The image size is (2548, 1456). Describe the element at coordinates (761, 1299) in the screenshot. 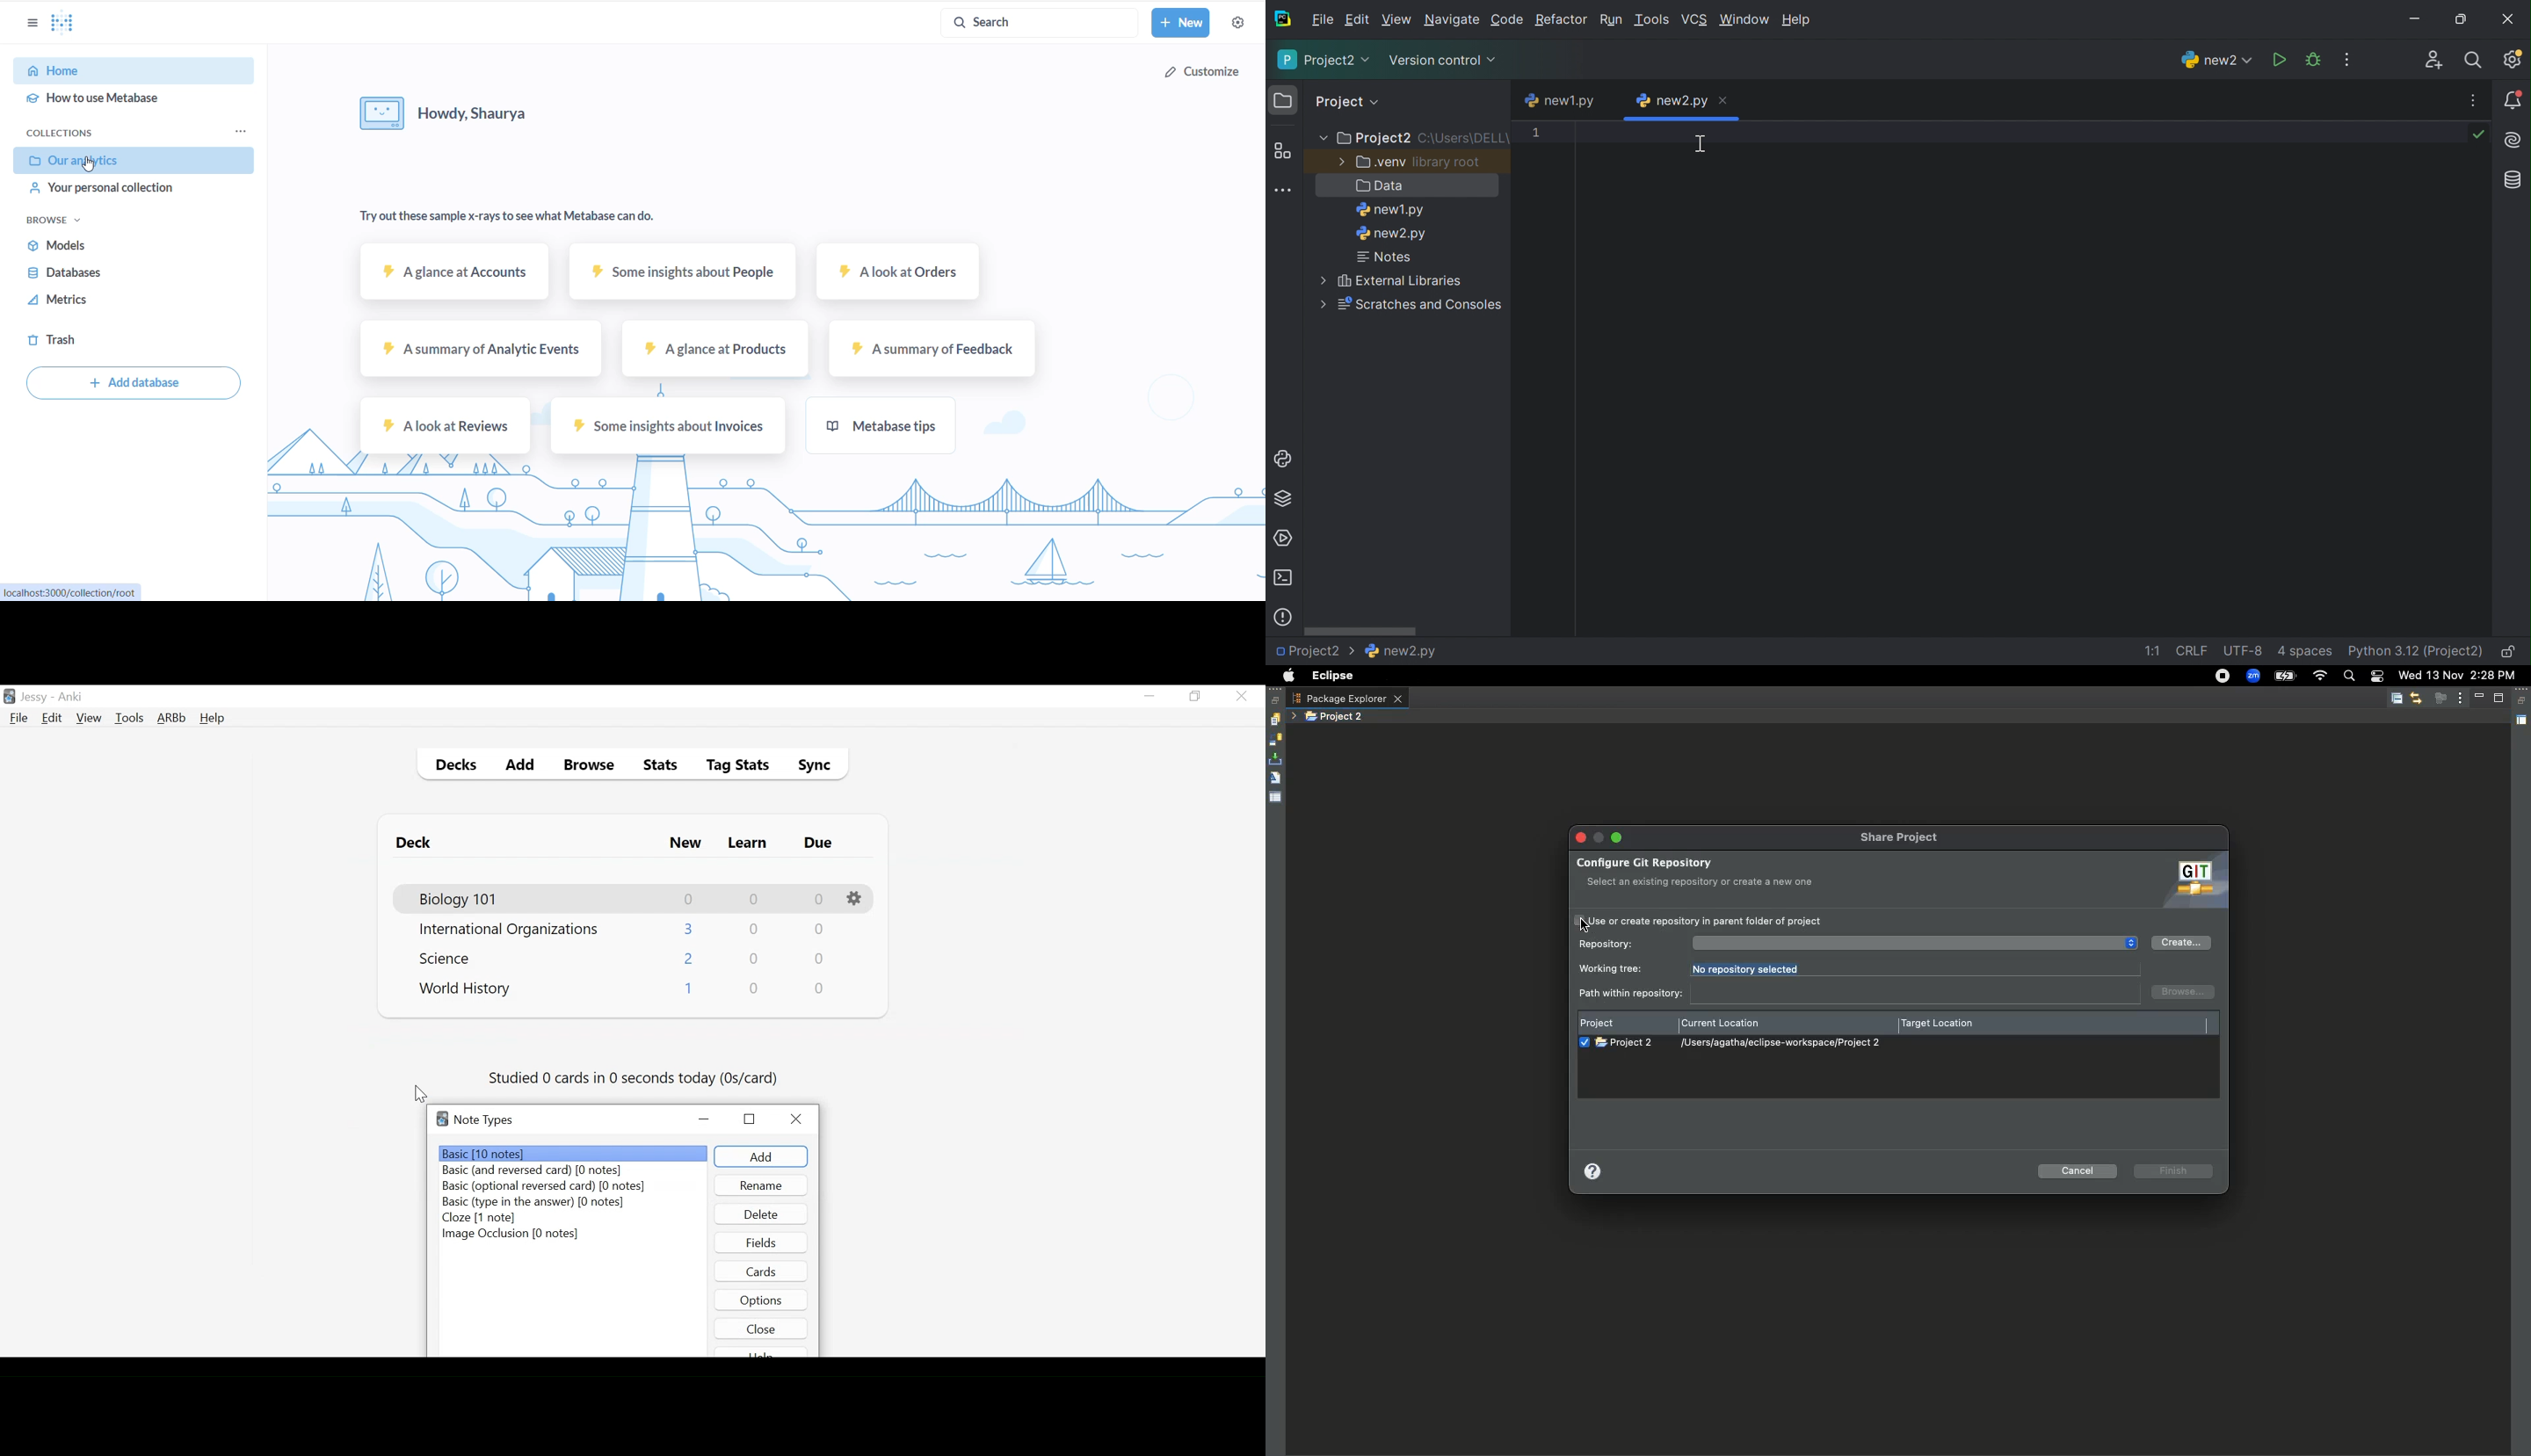

I see `Options` at that location.